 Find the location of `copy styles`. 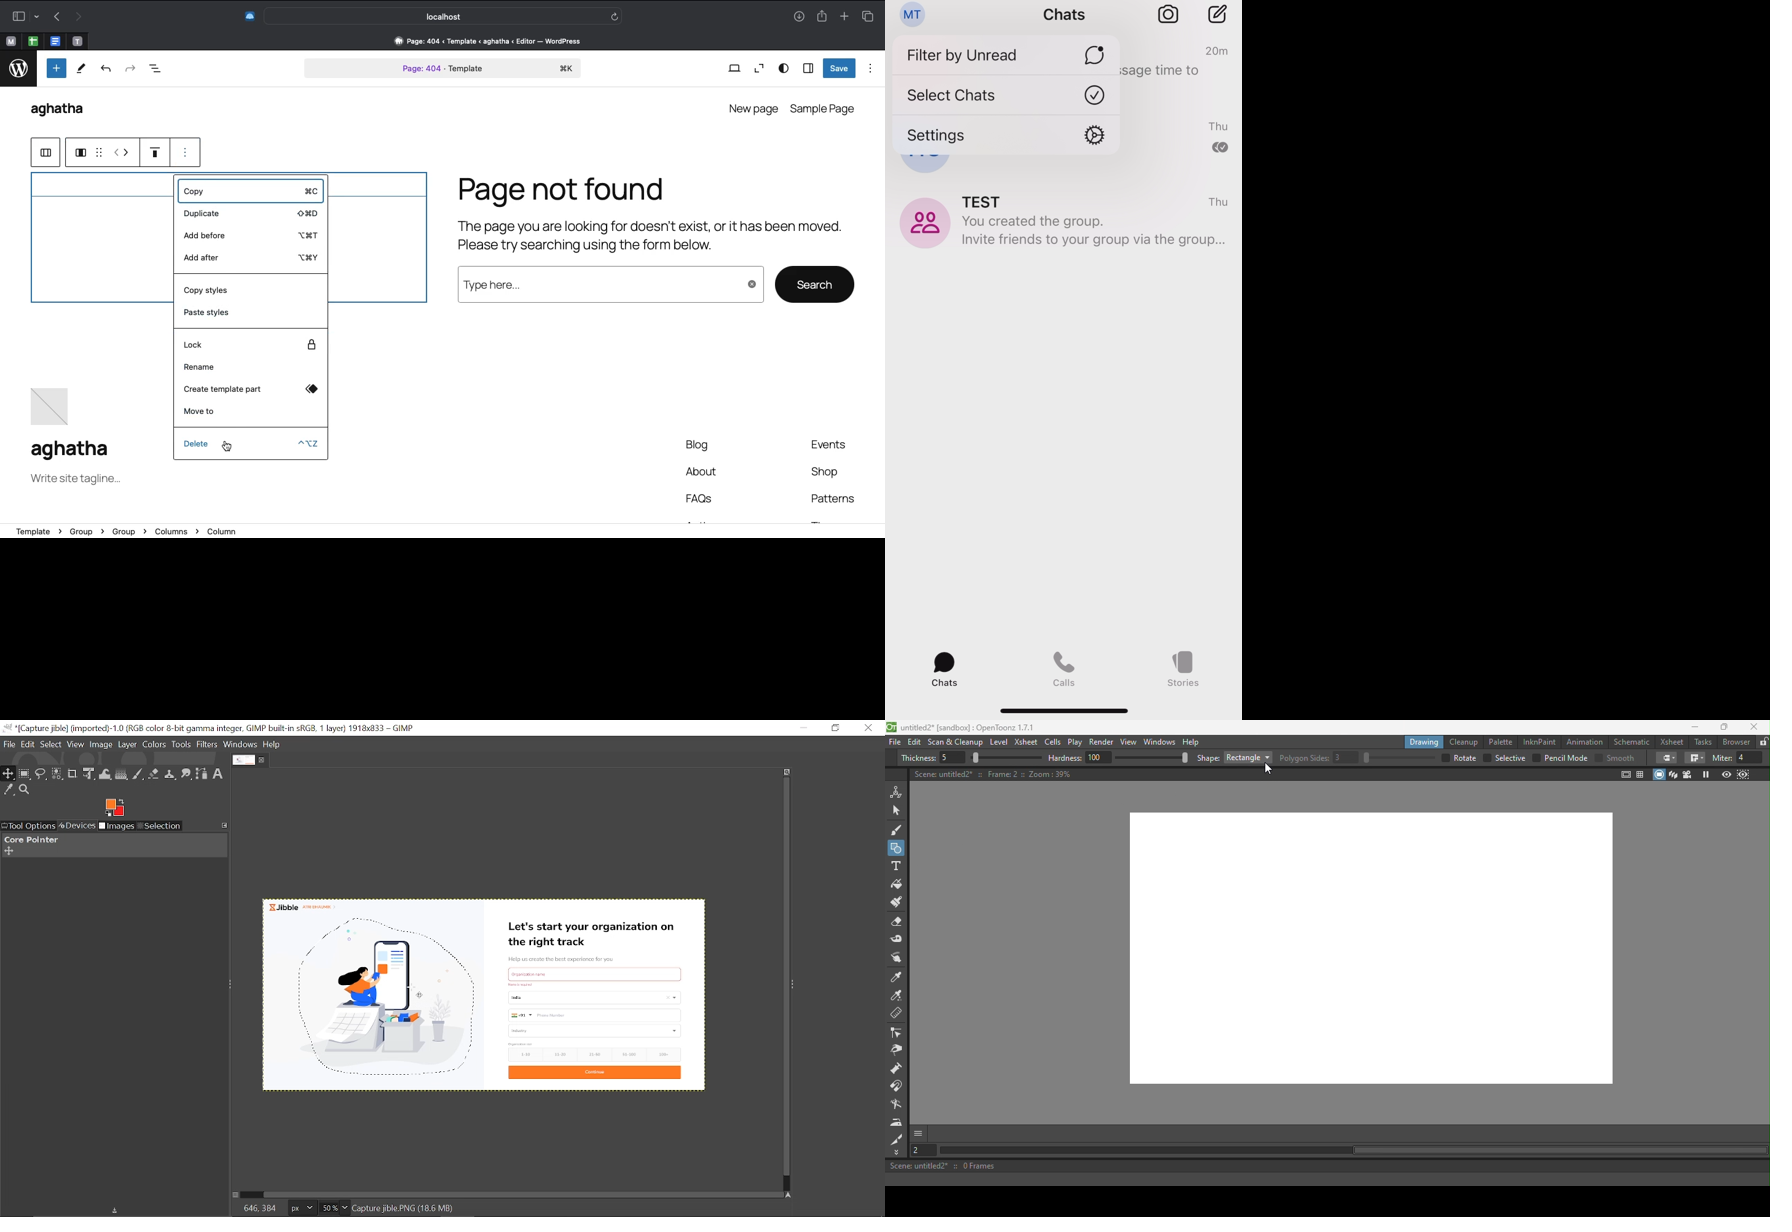

copy styles is located at coordinates (251, 289).